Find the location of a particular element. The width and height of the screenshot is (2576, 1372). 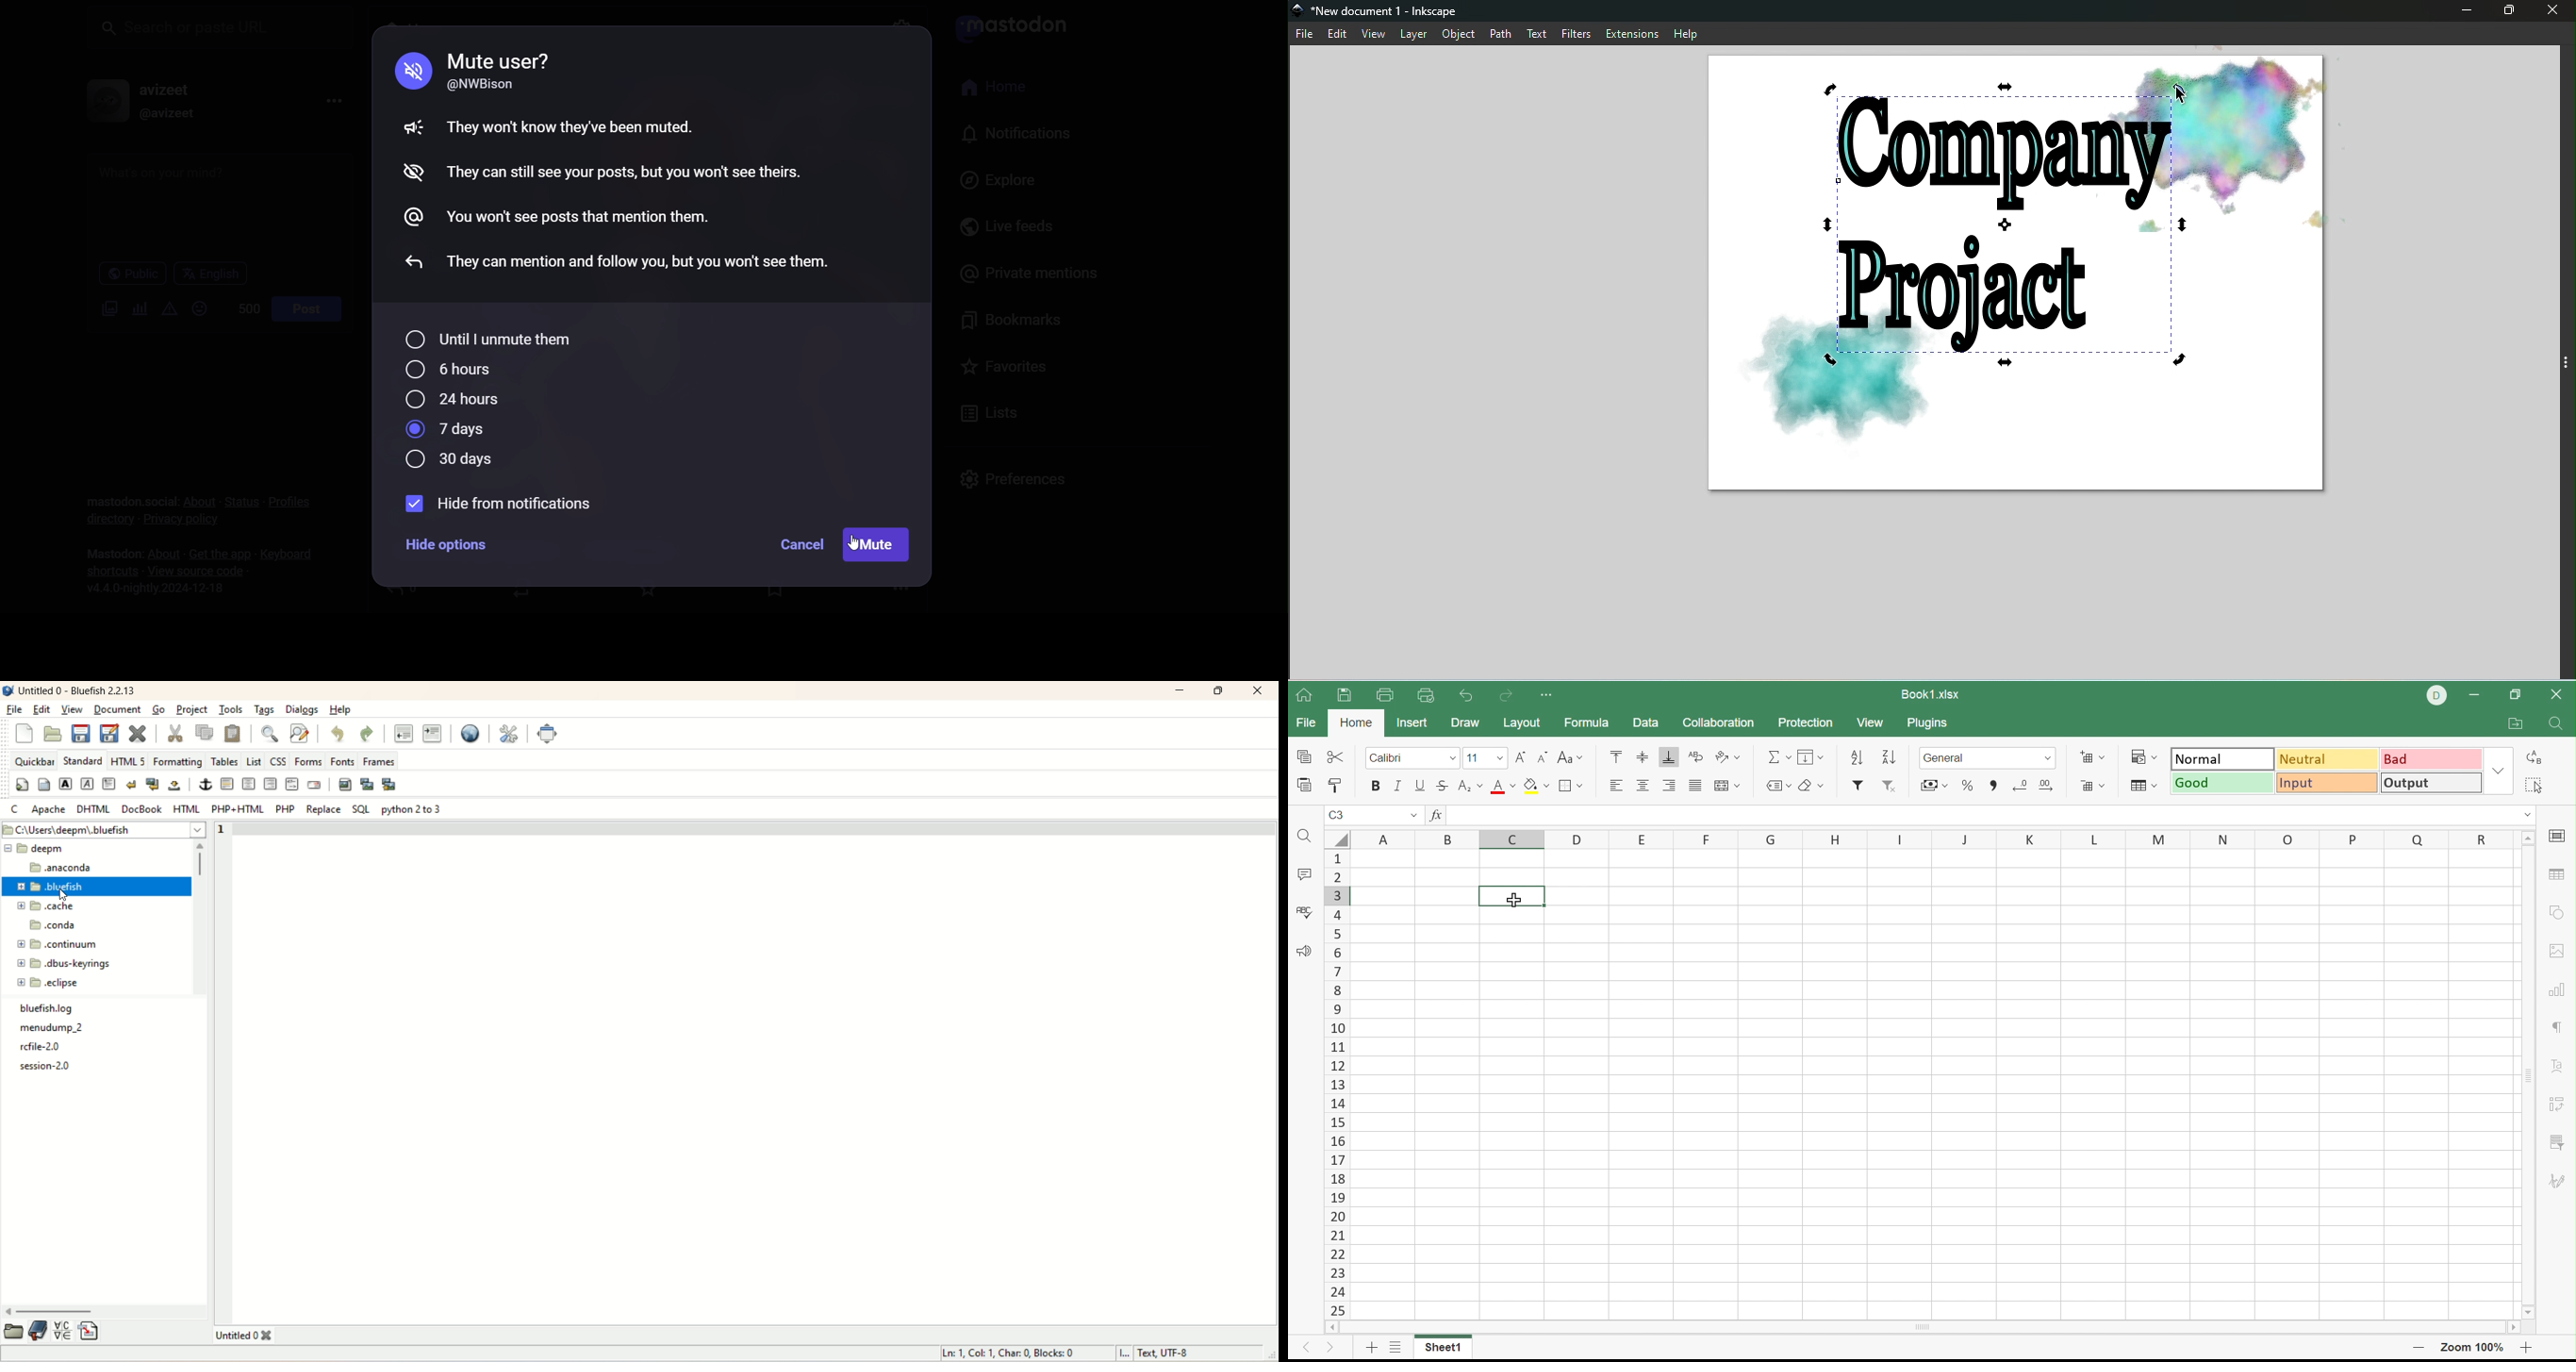

Strikethrough is located at coordinates (1442, 786).